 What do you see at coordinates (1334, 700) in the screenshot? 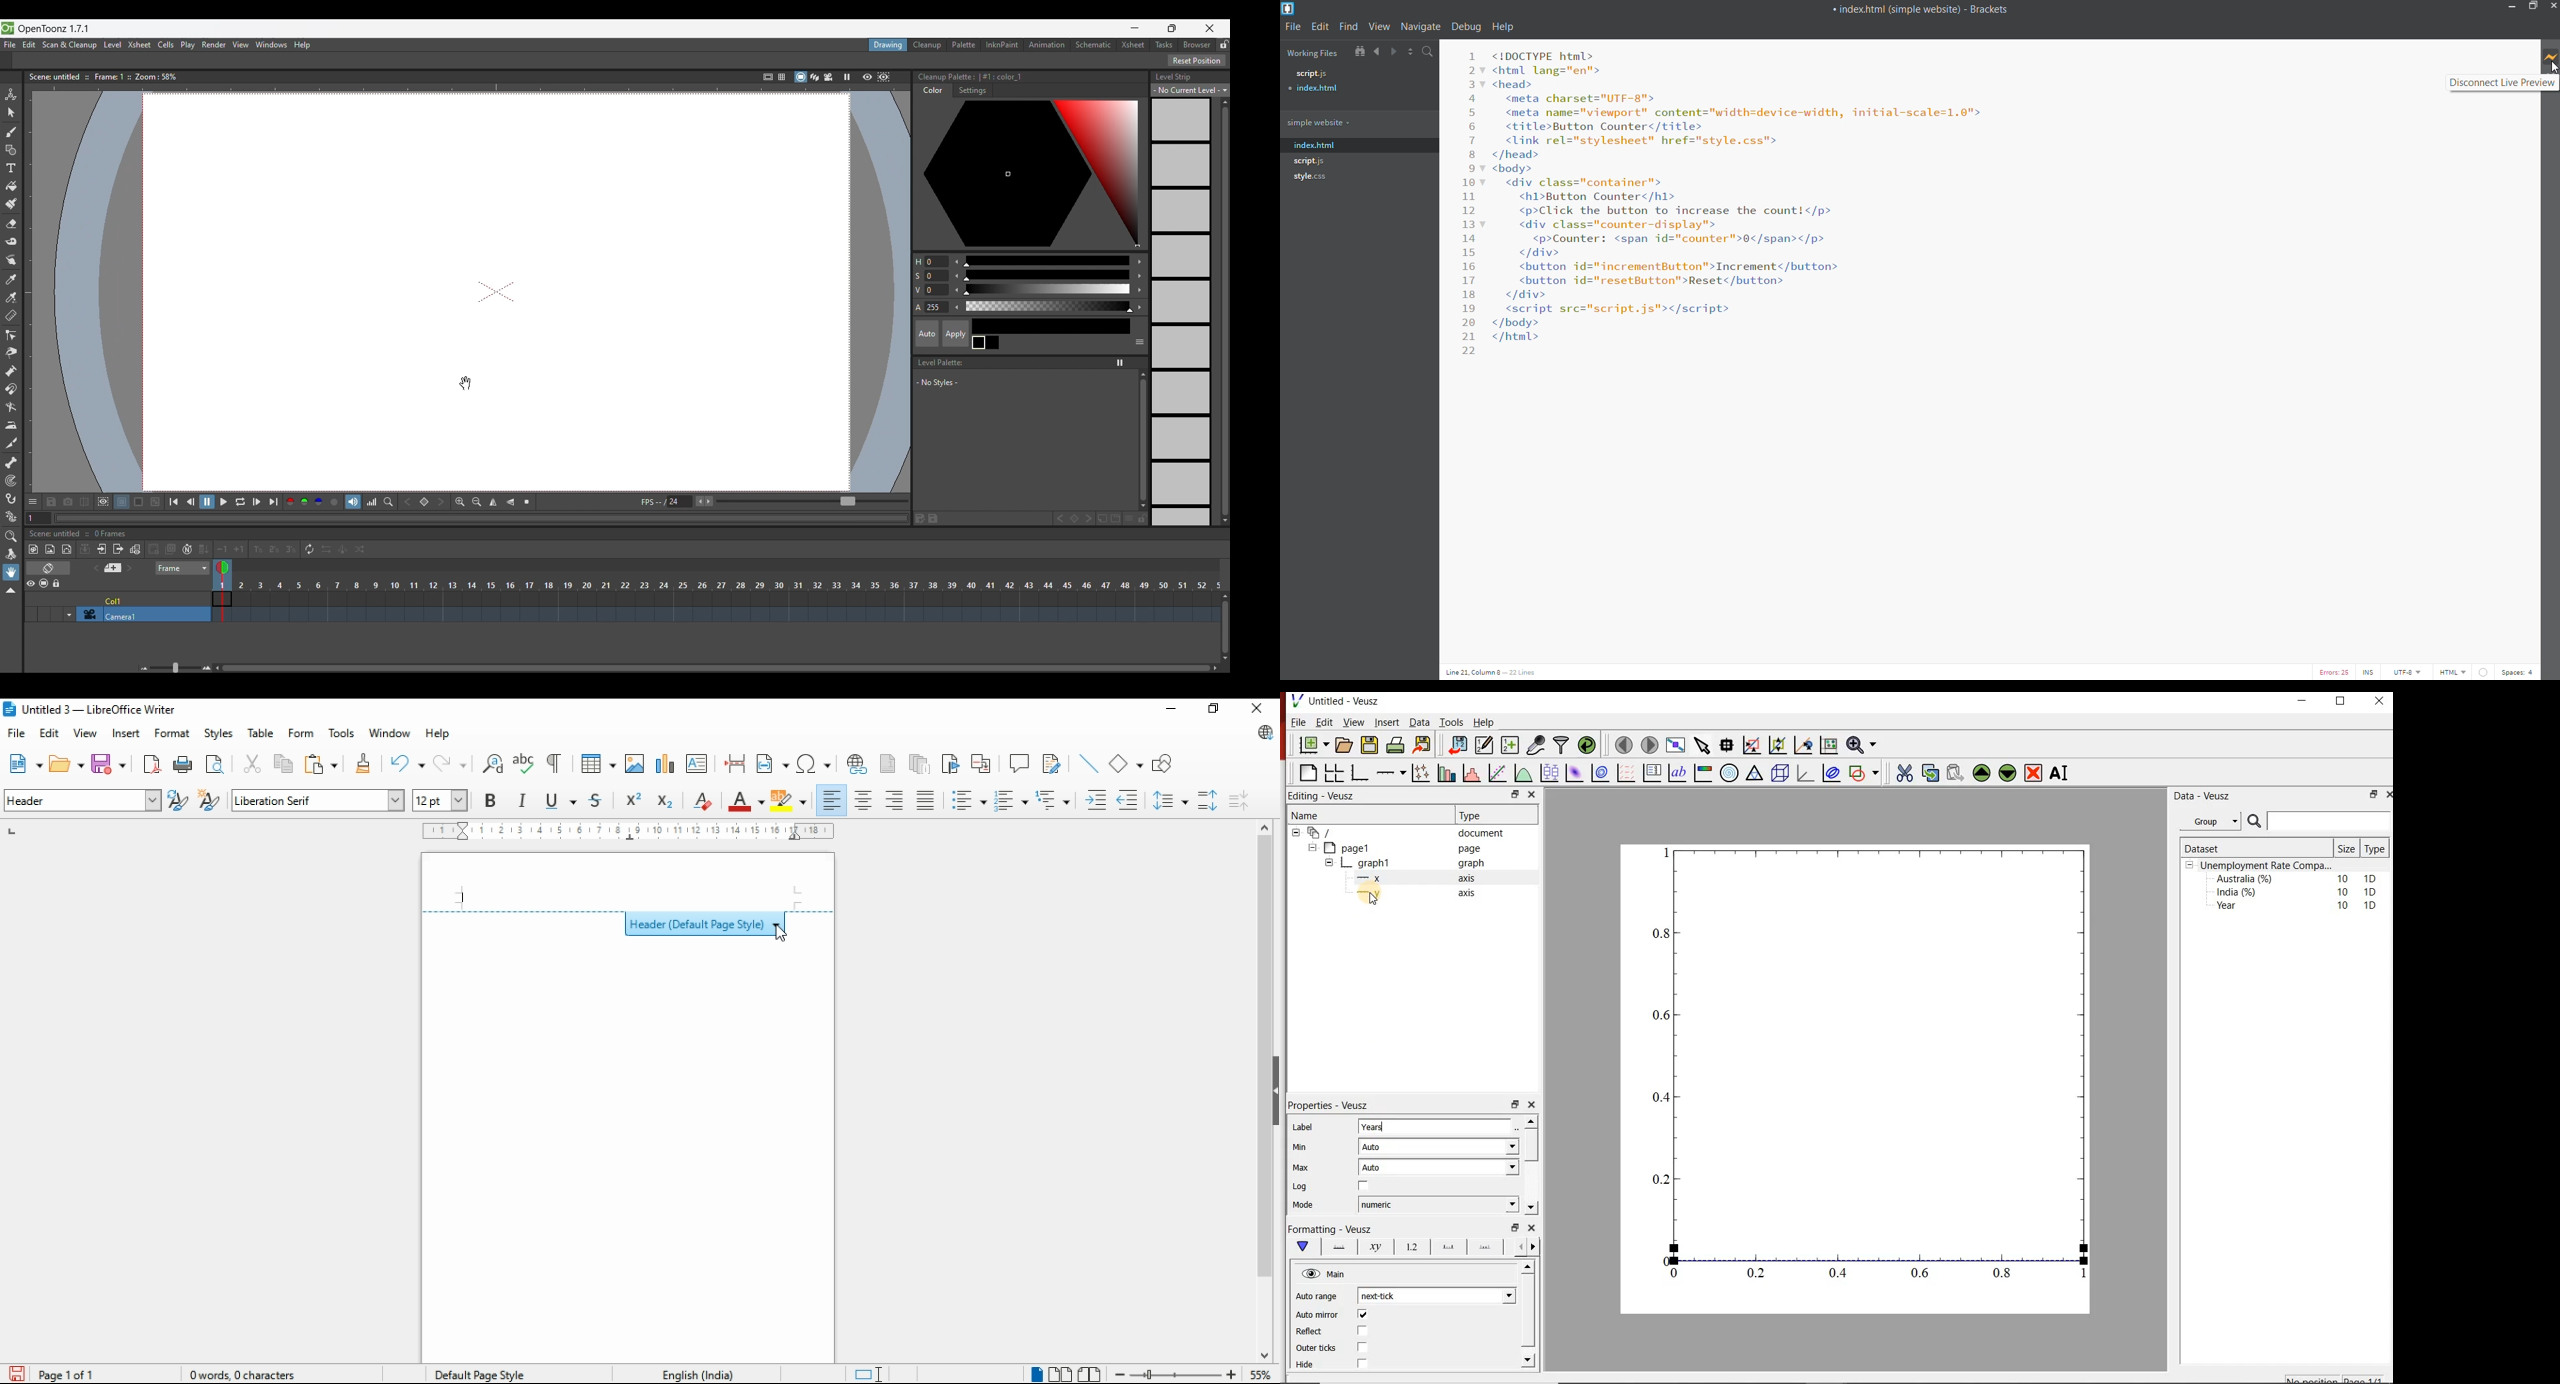
I see `Untitled - Veusz` at bounding box center [1334, 700].